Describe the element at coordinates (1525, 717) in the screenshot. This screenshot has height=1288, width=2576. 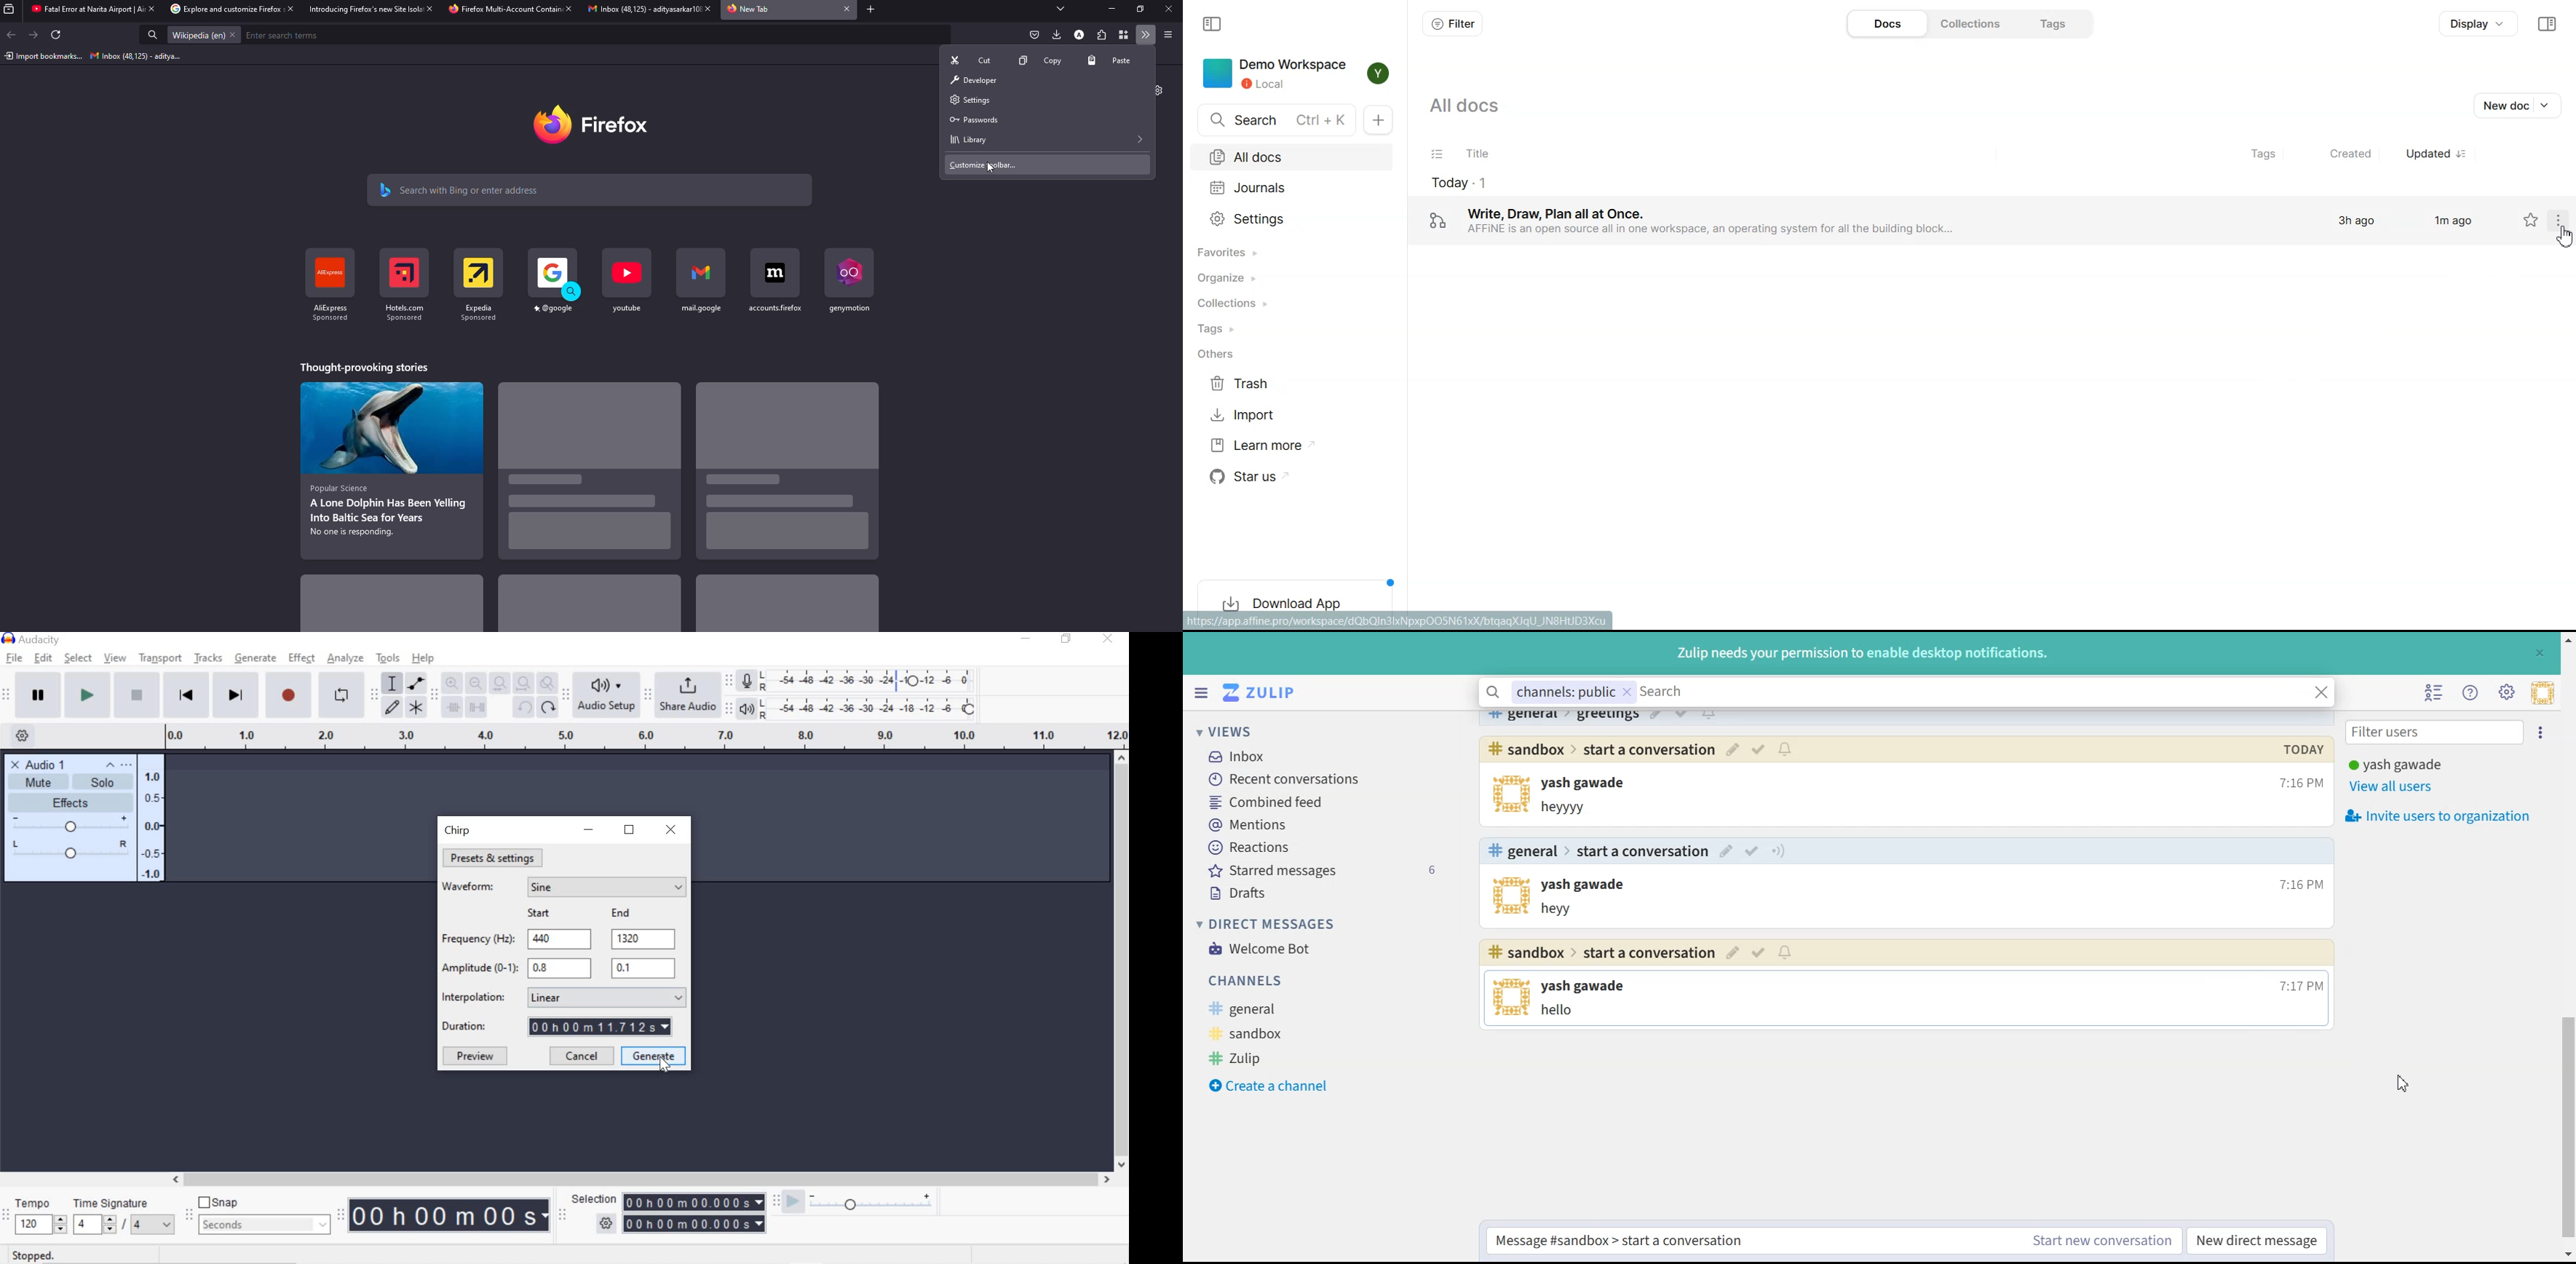
I see `general` at that location.